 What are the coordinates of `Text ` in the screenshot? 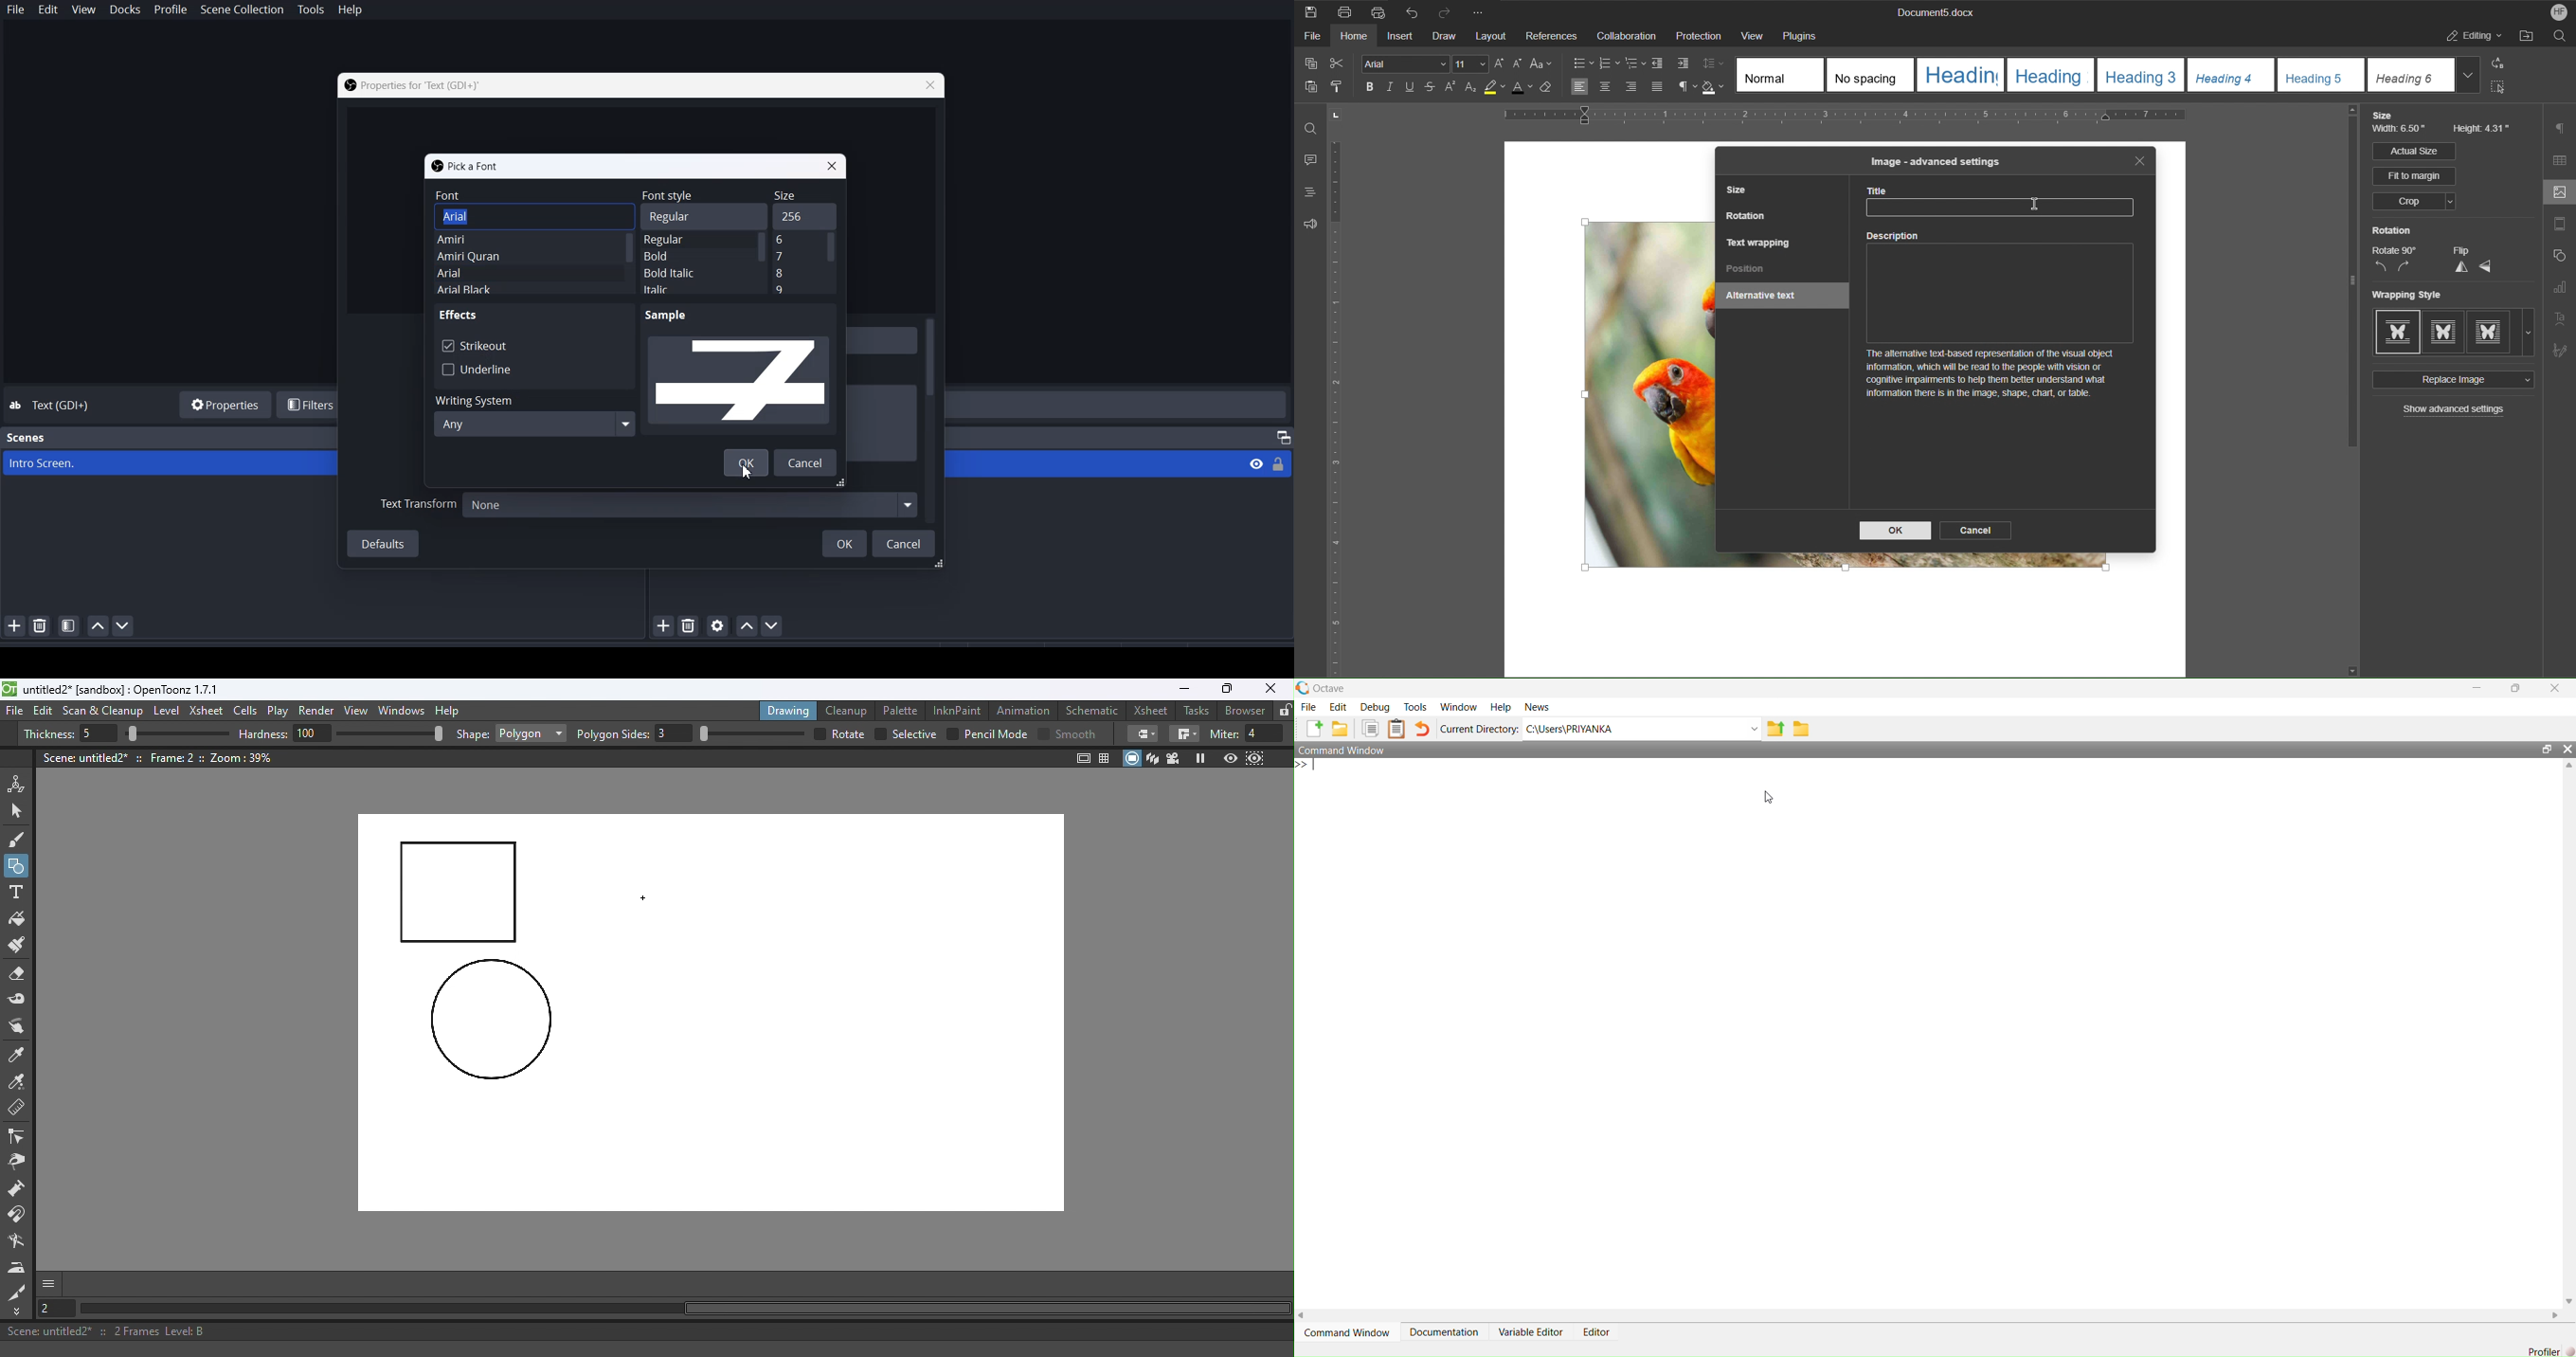 It's located at (460, 314).